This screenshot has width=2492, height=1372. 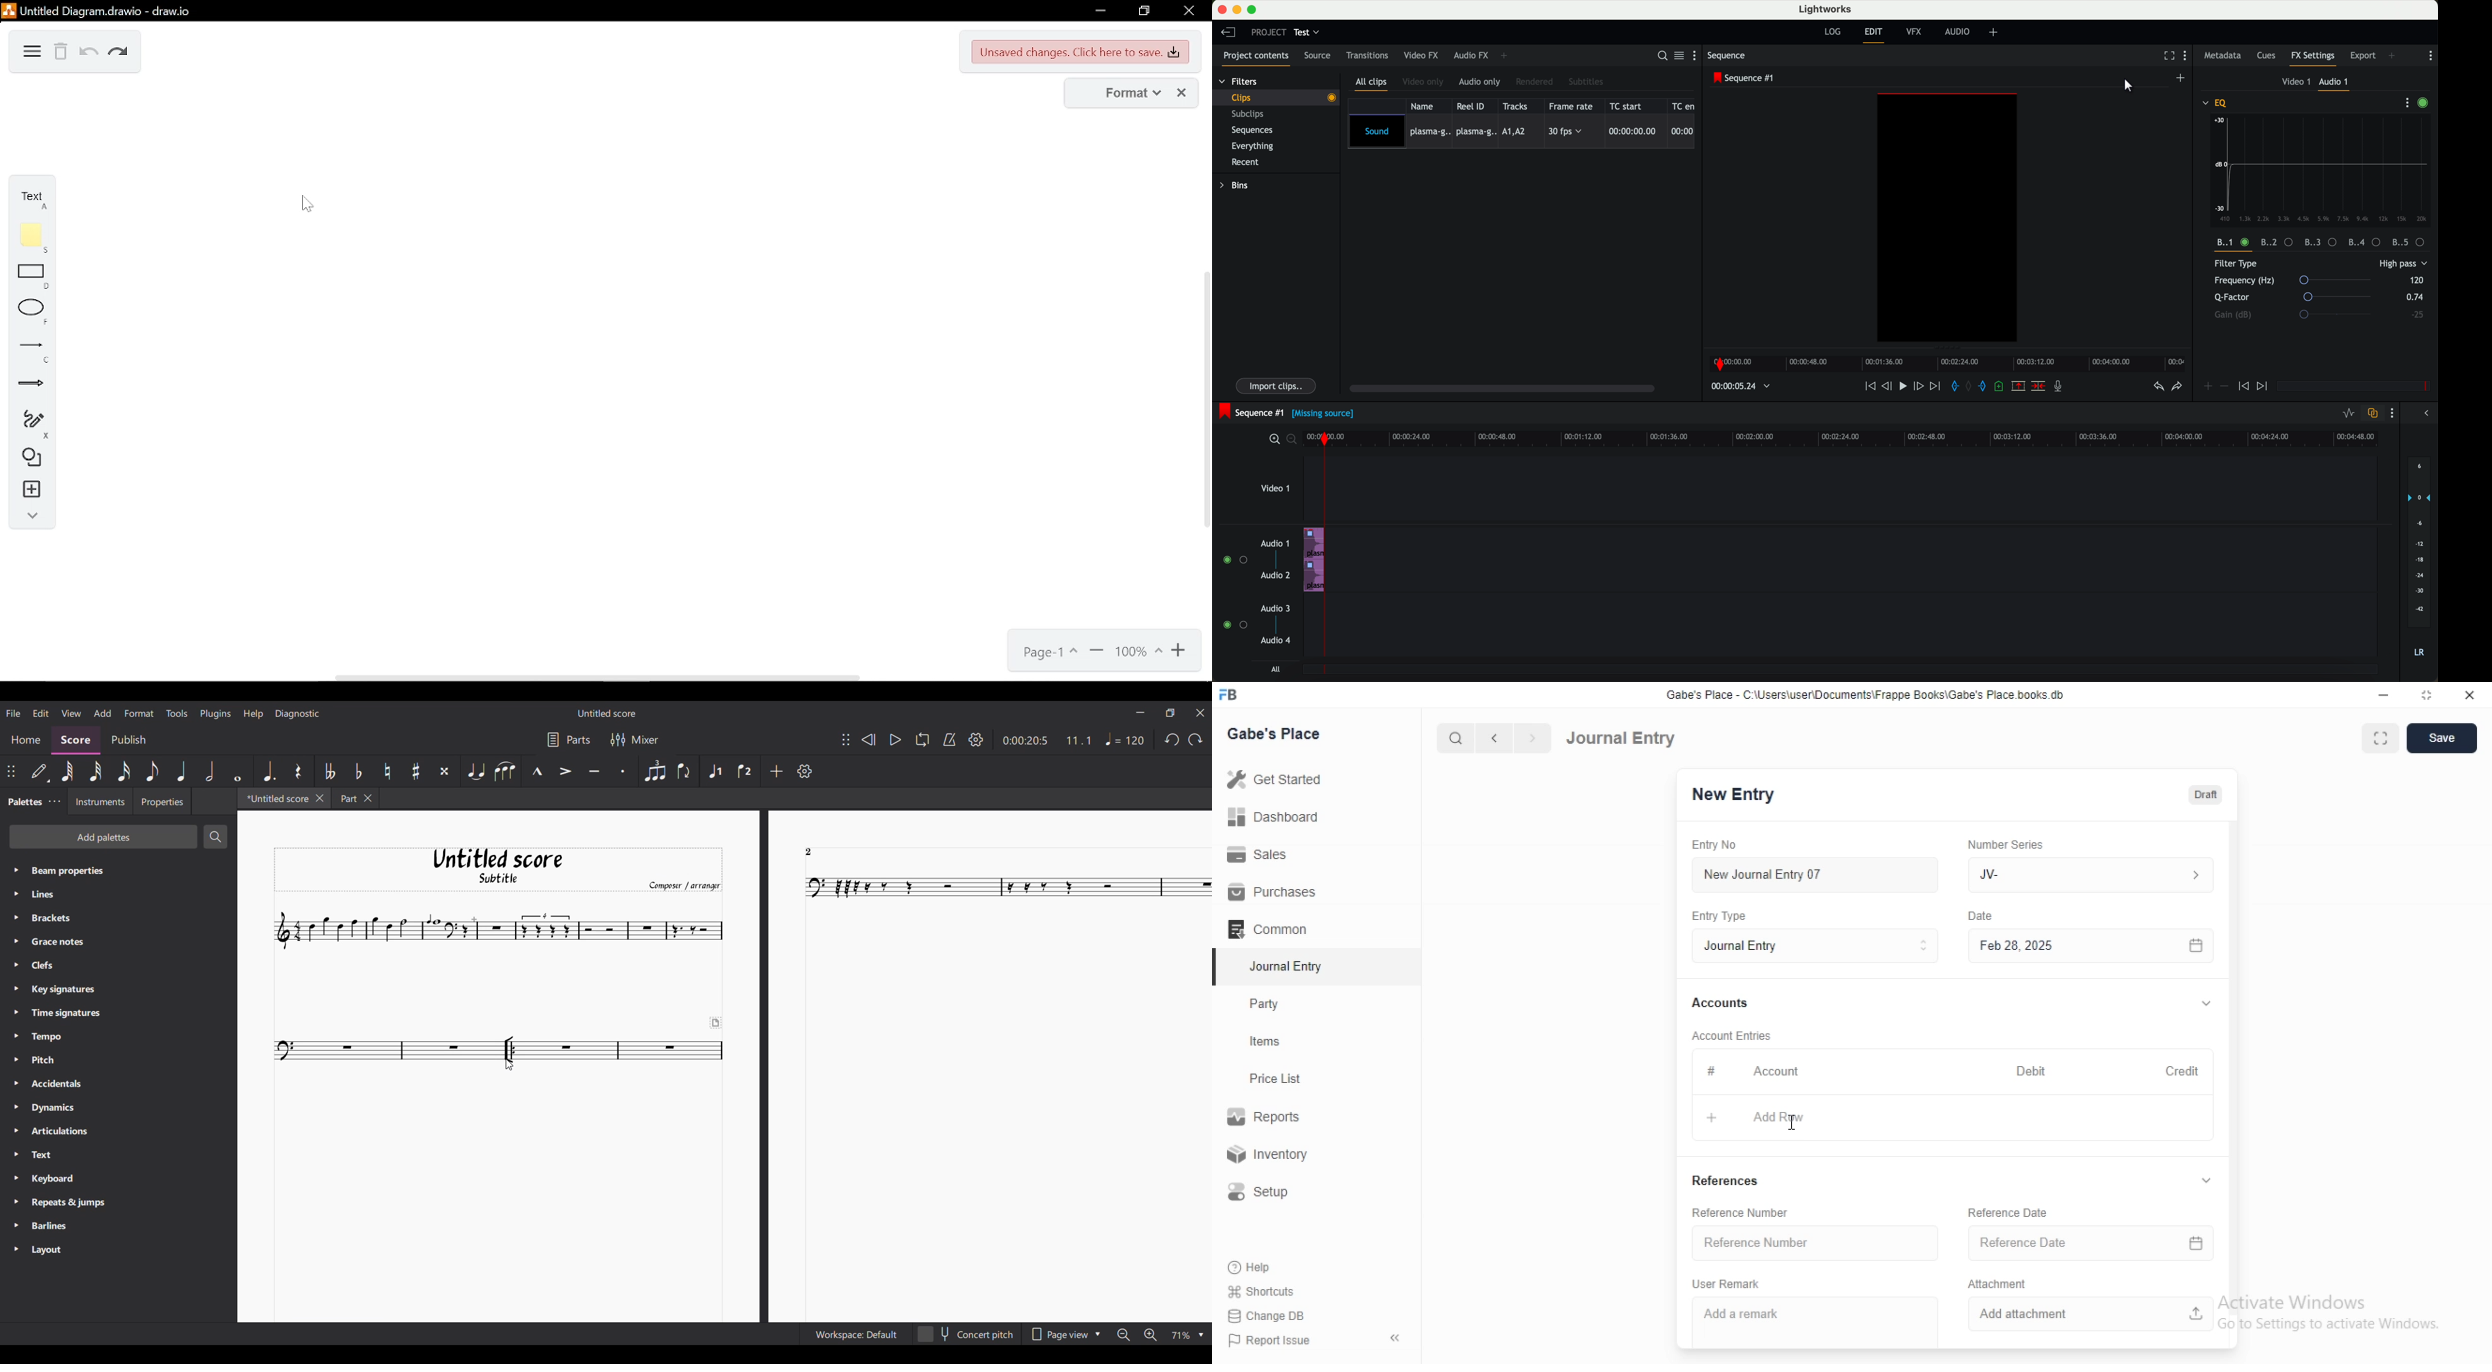 What do you see at coordinates (1865, 694) in the screenshot?
I see `‘Gabe's Place - C\UsersiuserDocuments\Frappe Books\Gabe's Place books db` at bounding box center [1865, 694].